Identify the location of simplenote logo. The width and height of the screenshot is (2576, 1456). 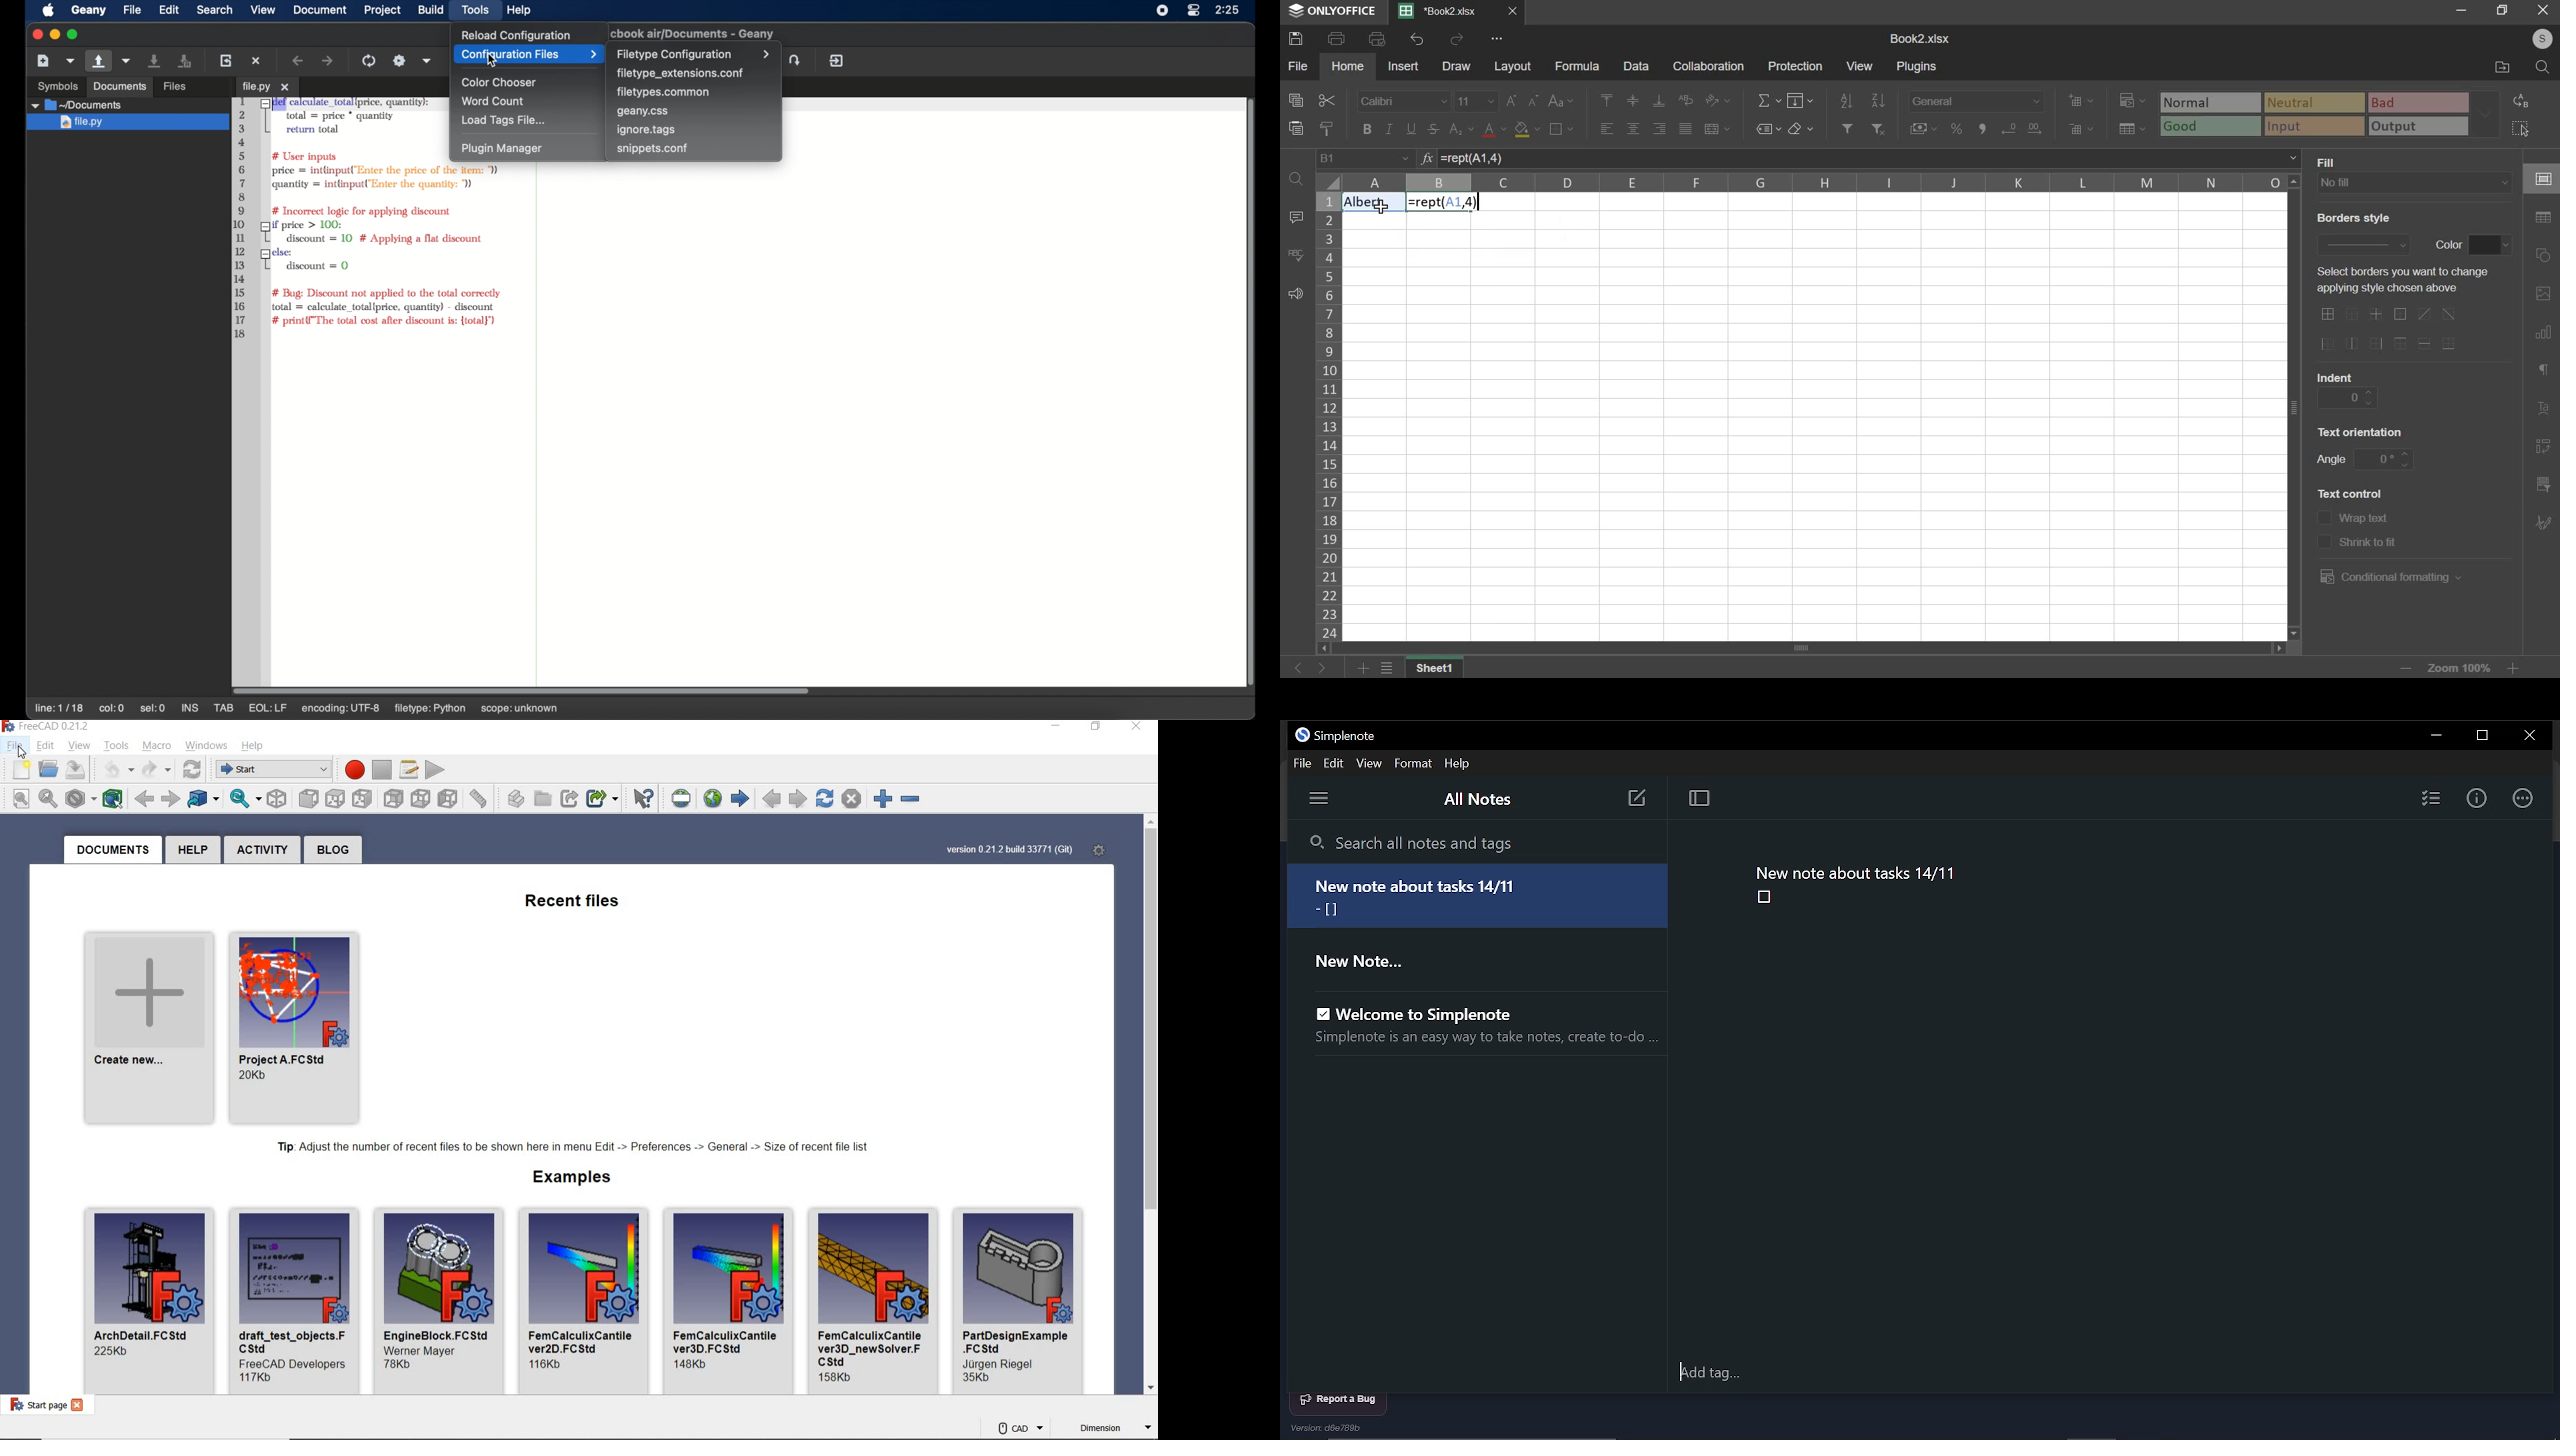
(1300, 736).